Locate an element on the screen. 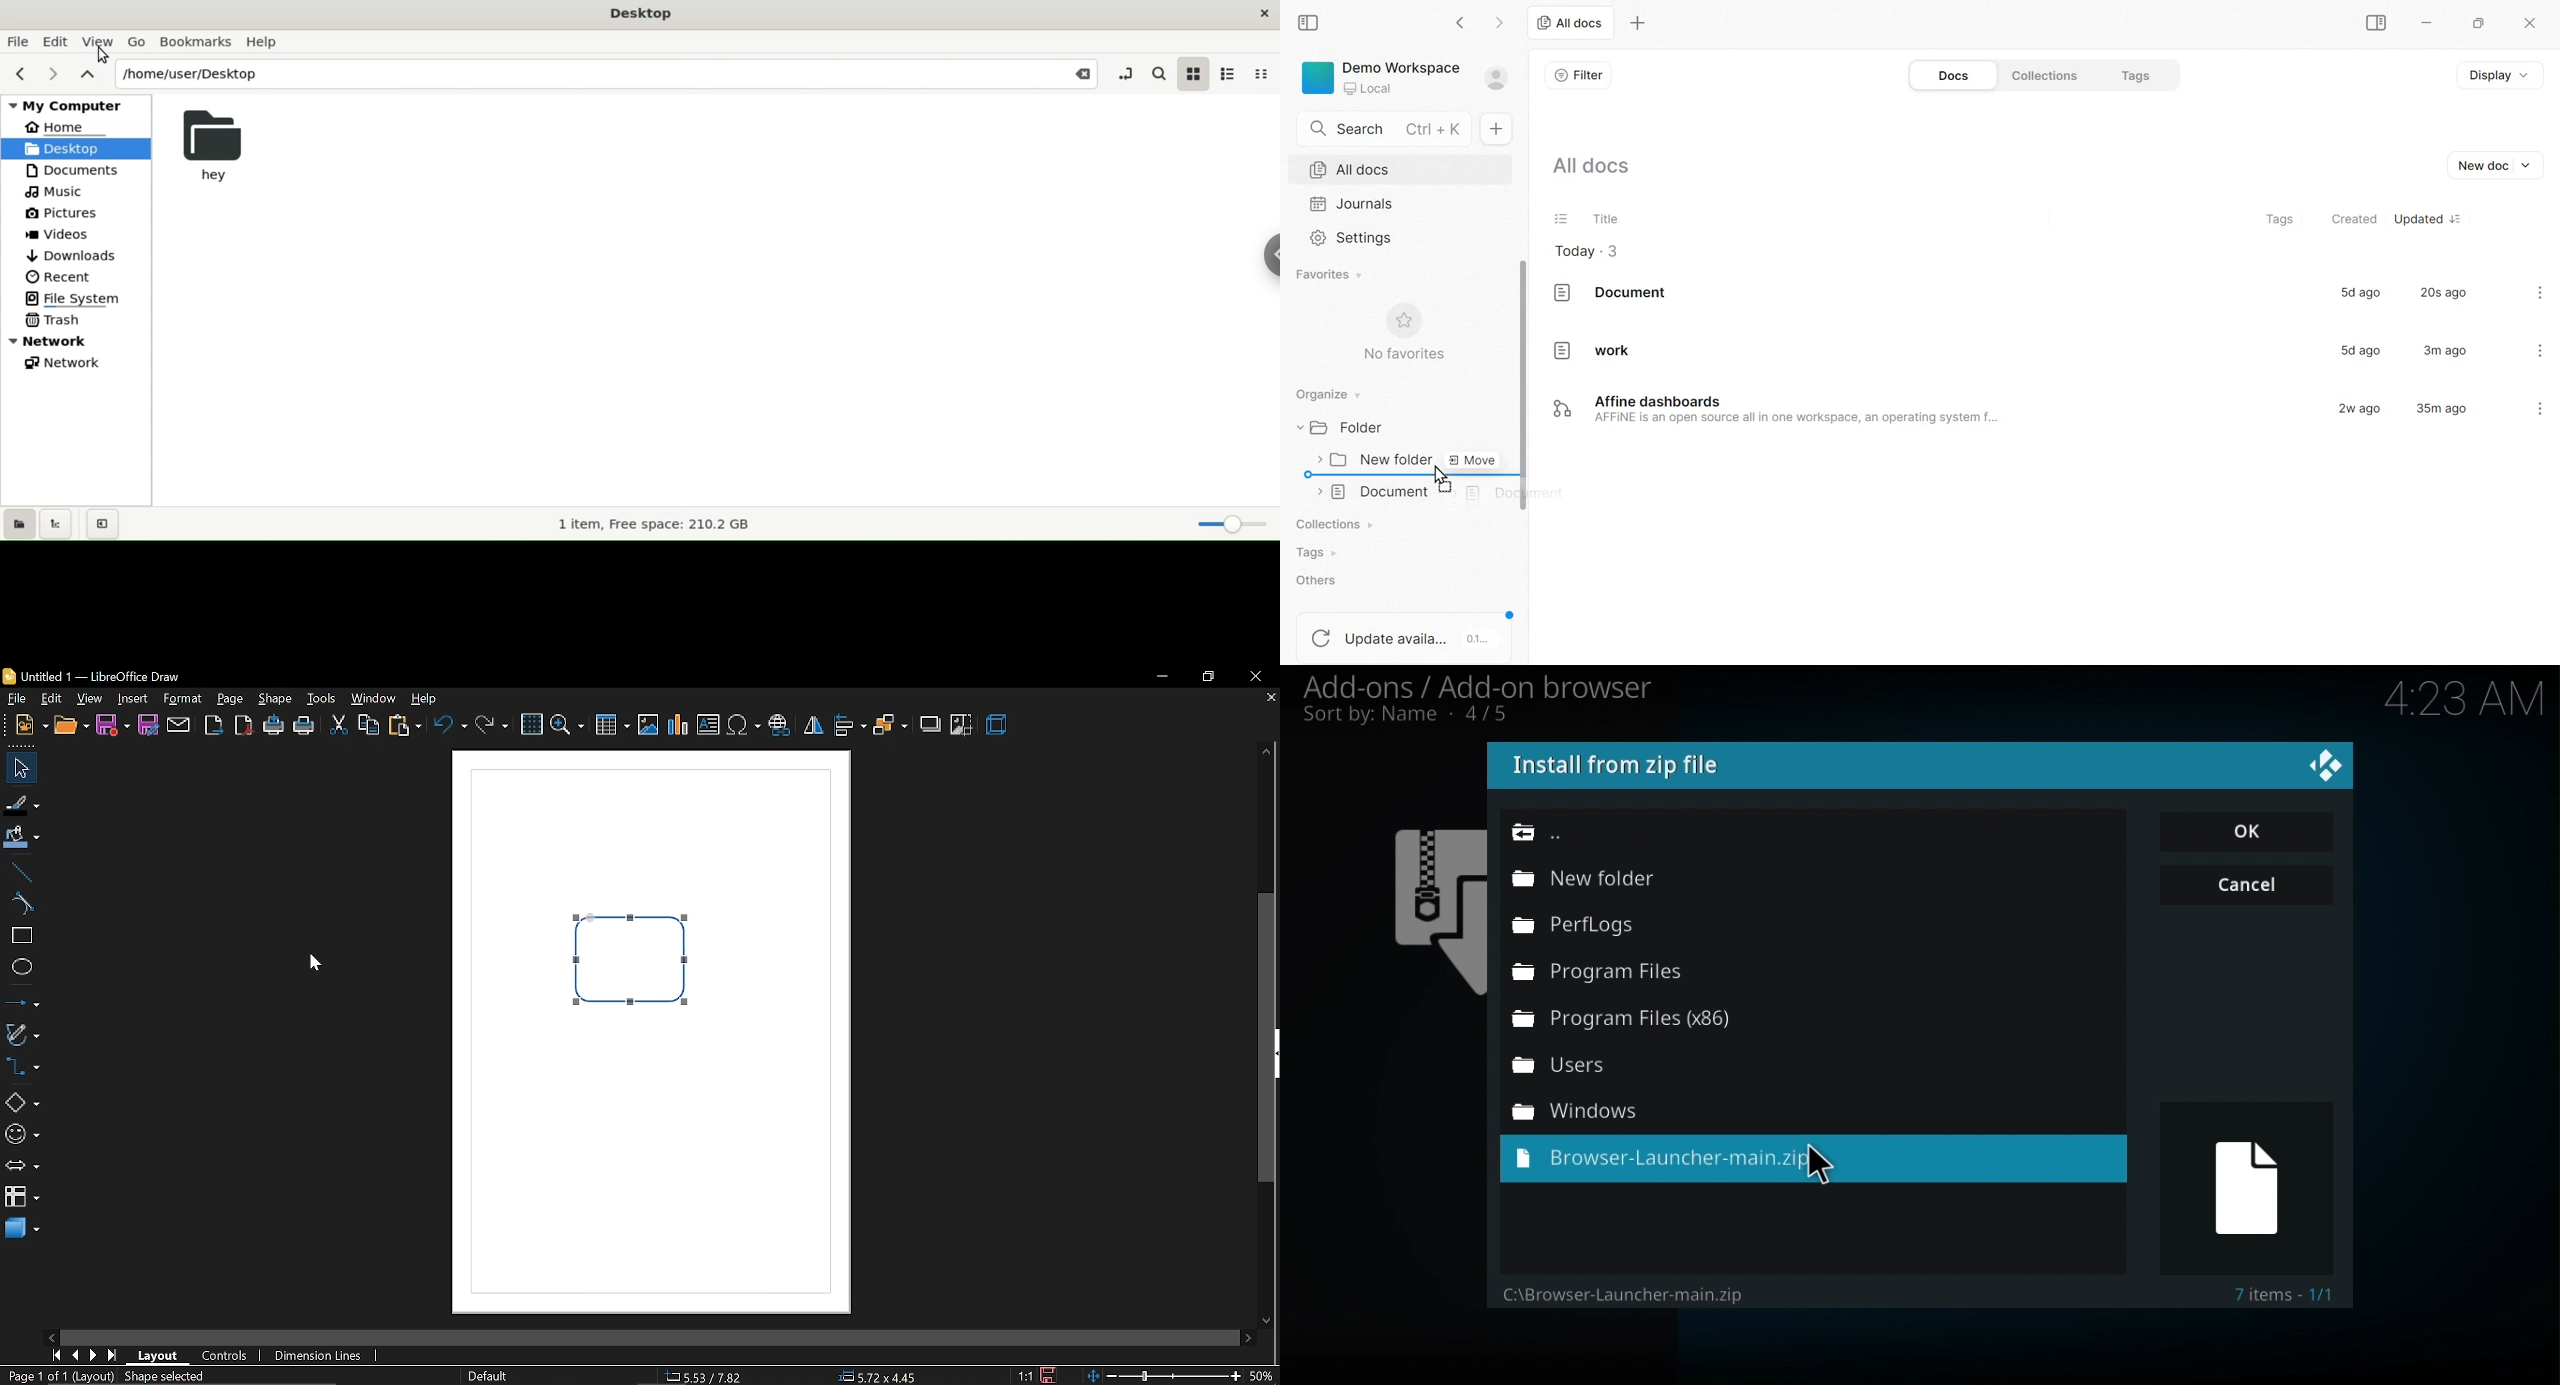  Folder is located at coordinates (1345, 429).